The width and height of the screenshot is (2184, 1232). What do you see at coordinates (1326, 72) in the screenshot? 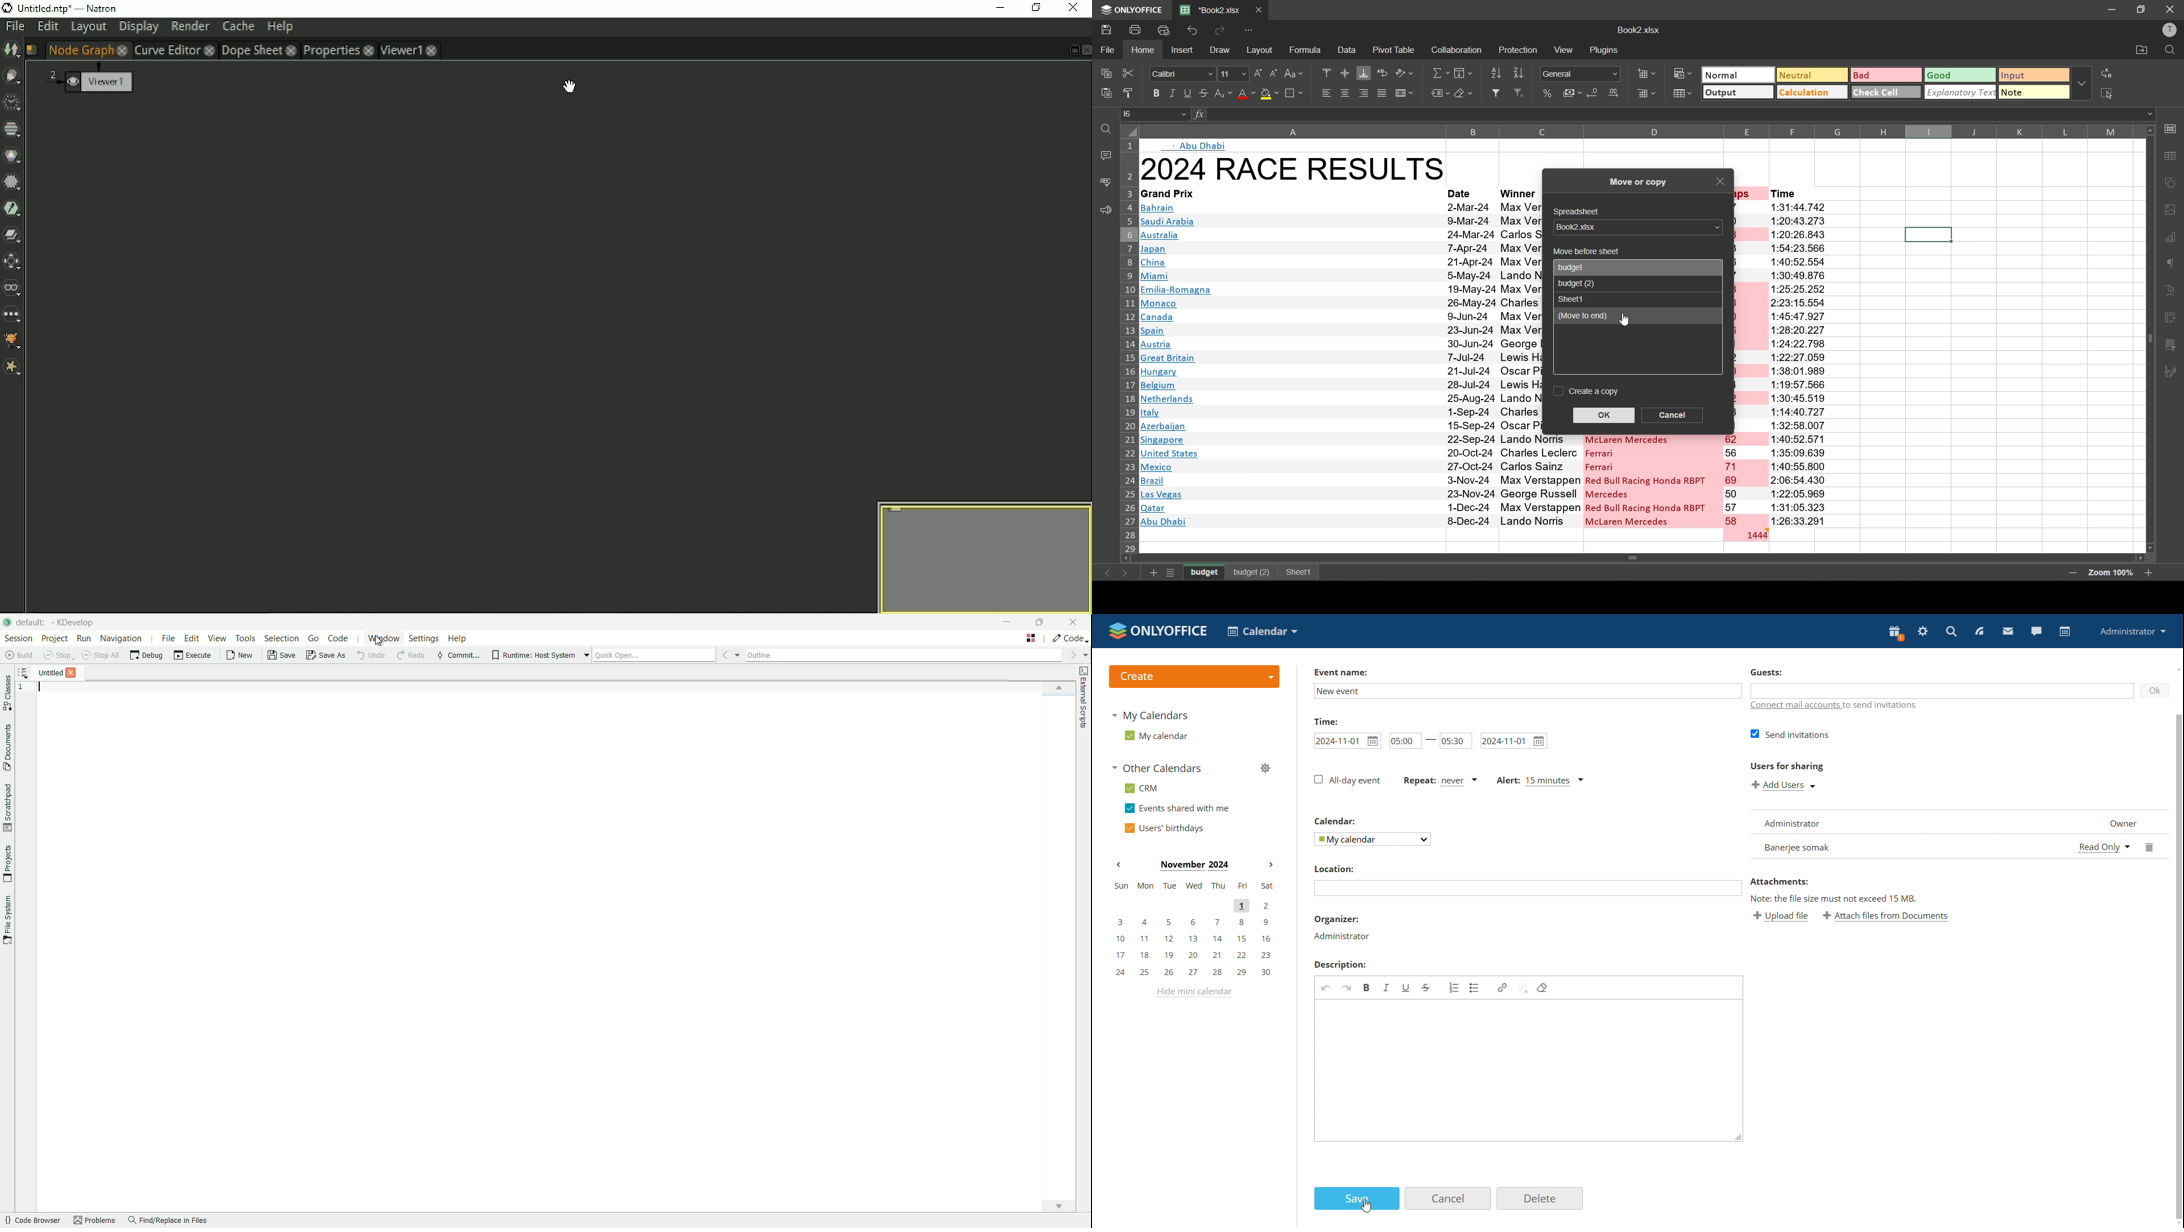
I see `align top` at bounding box center [1326, 72].